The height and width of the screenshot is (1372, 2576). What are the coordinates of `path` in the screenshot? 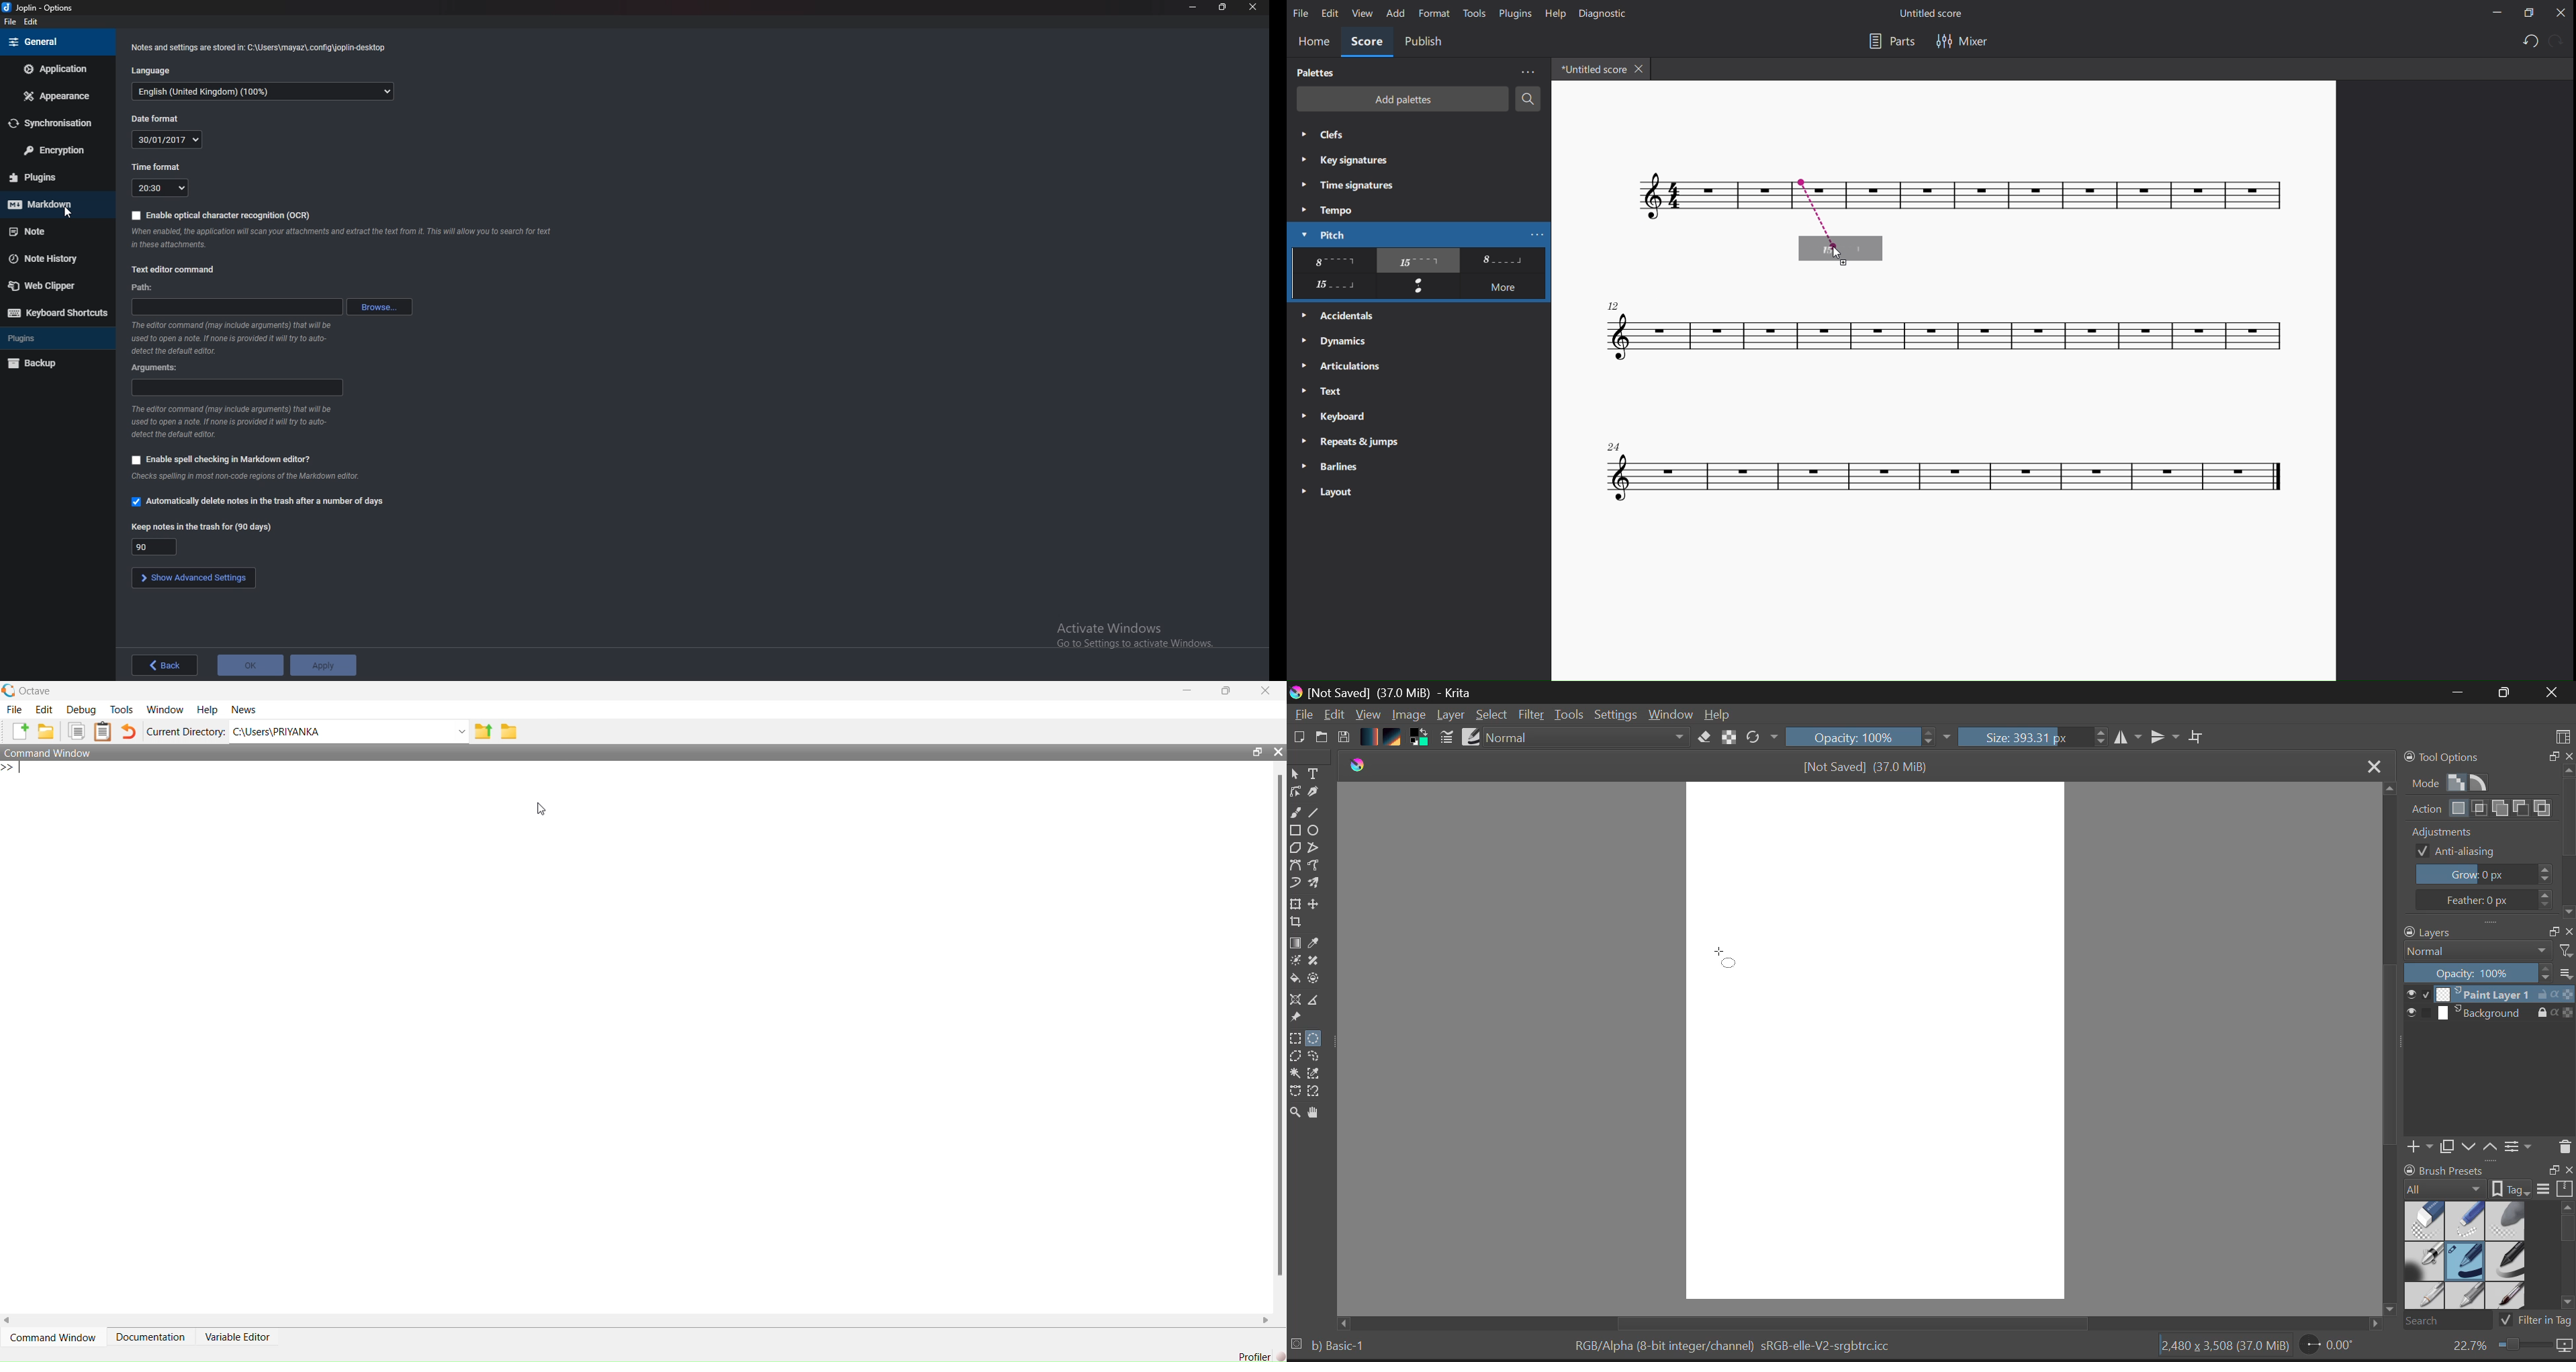 It's located at (237, 305).